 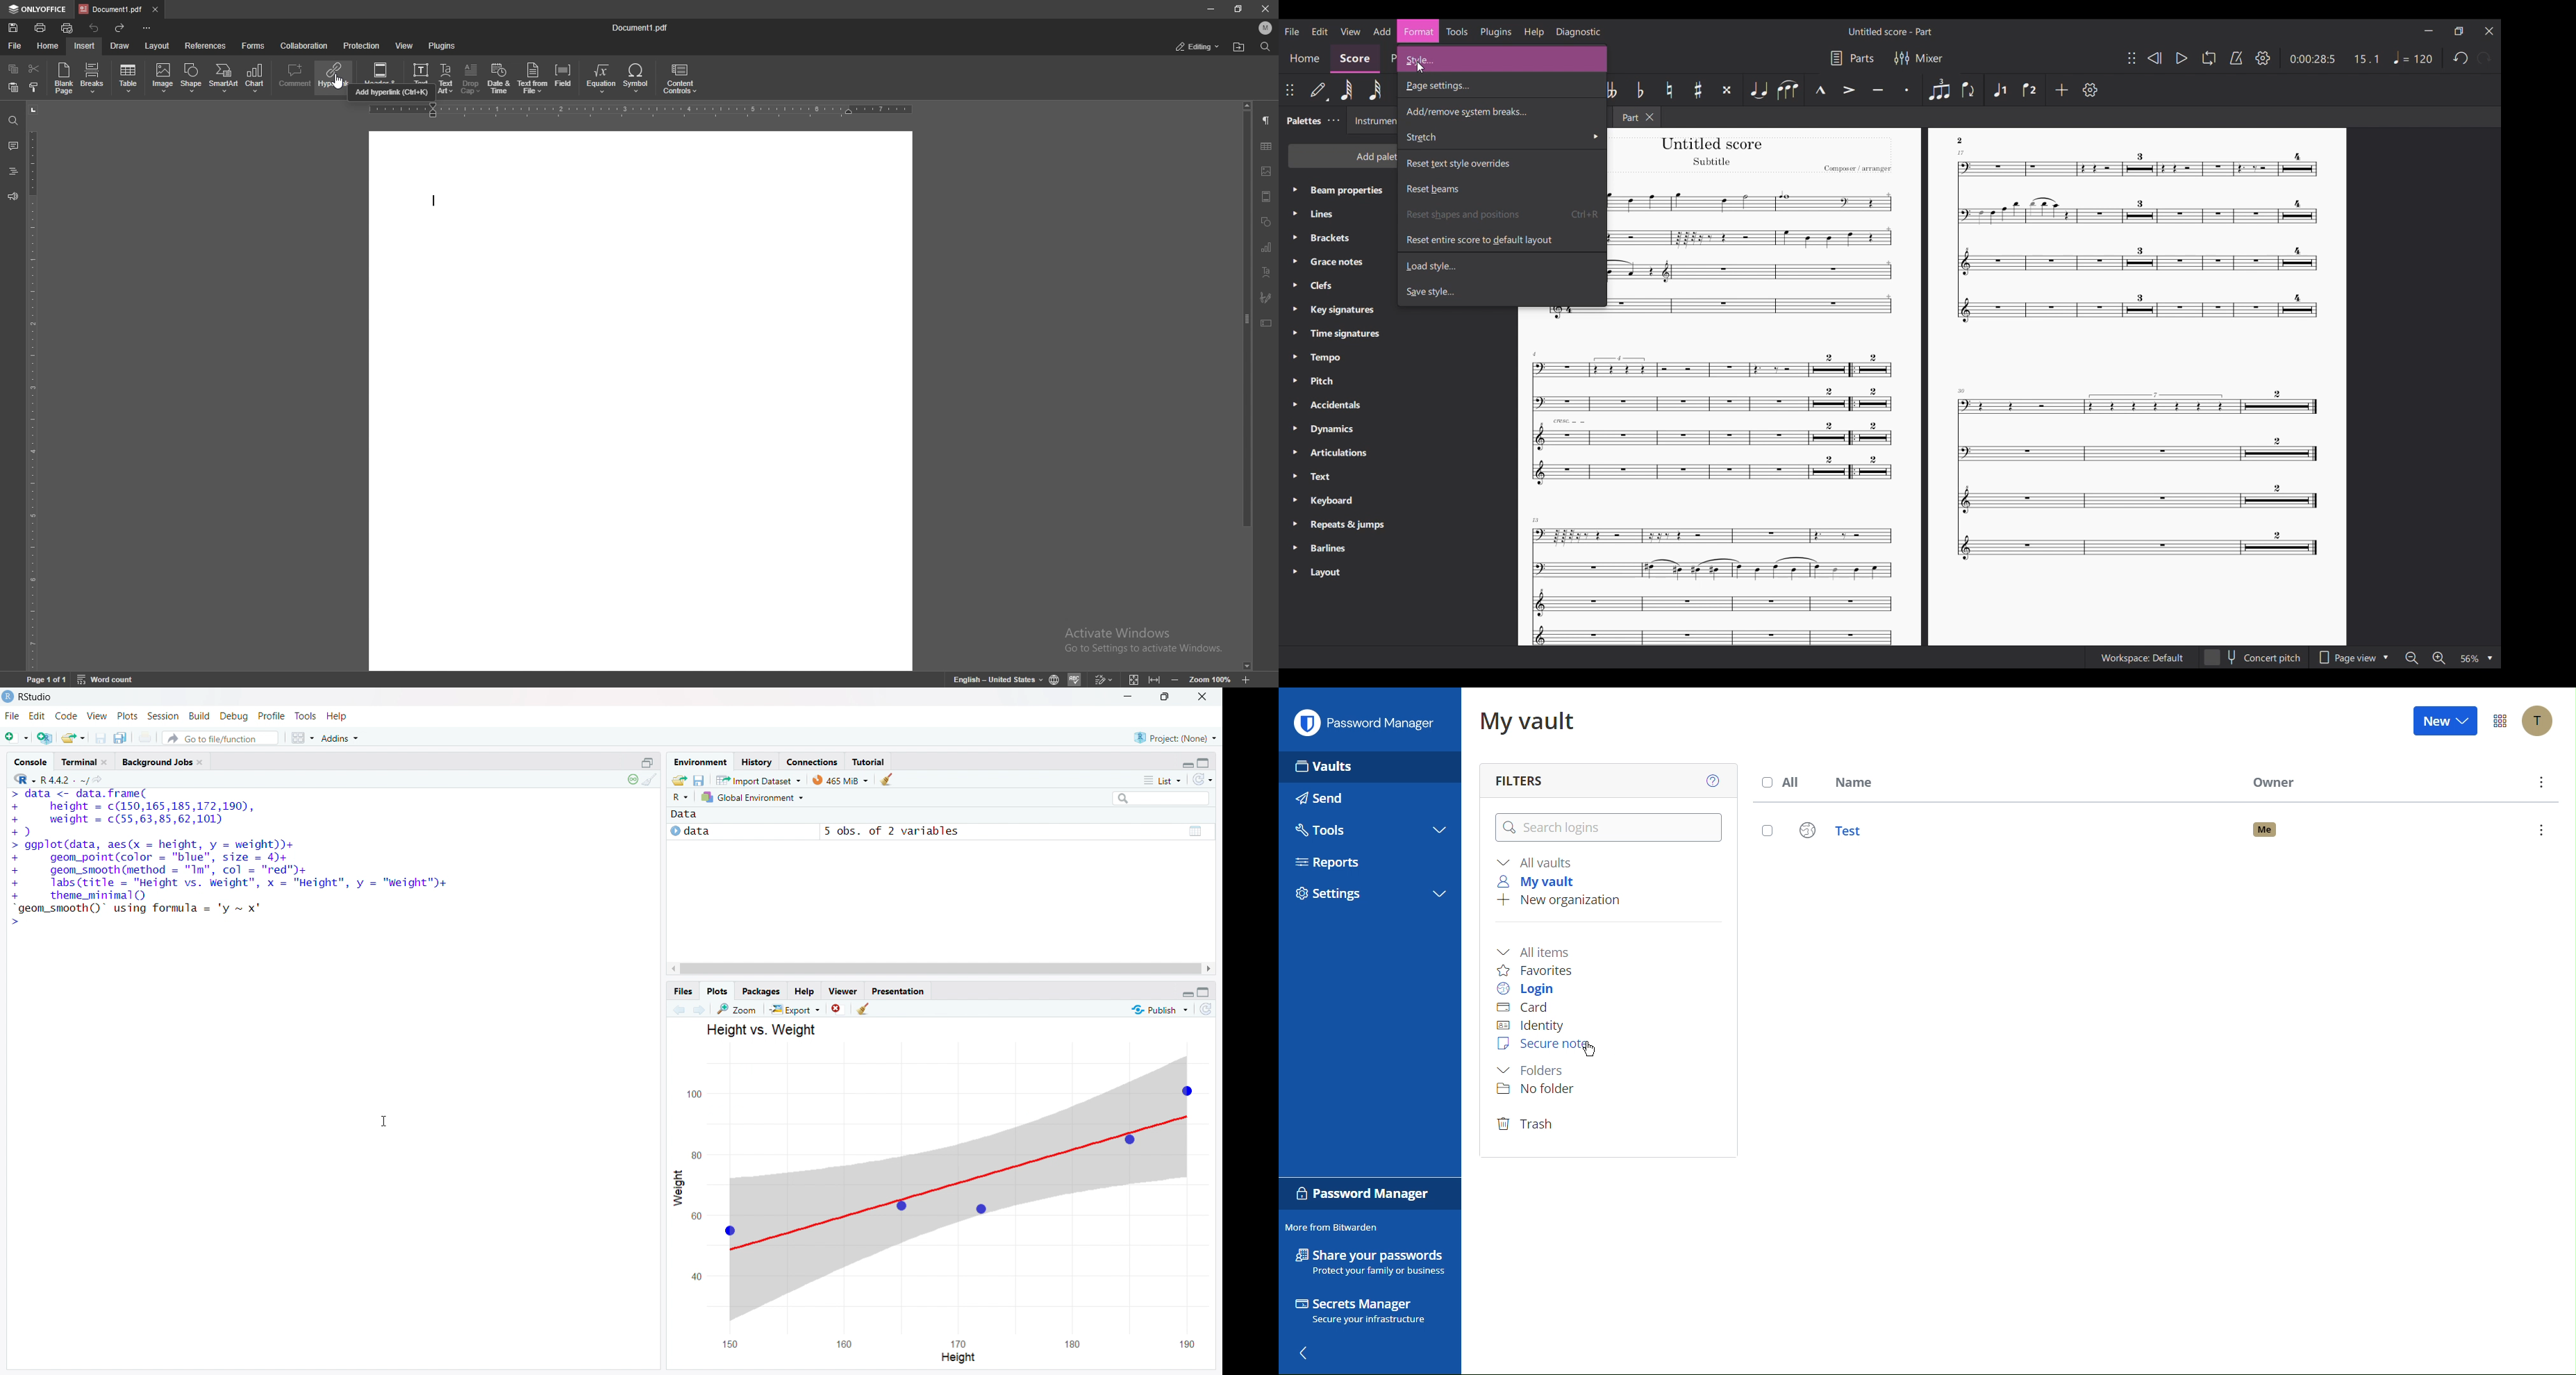 I want to click on All items, so click(x=1539, y=950).